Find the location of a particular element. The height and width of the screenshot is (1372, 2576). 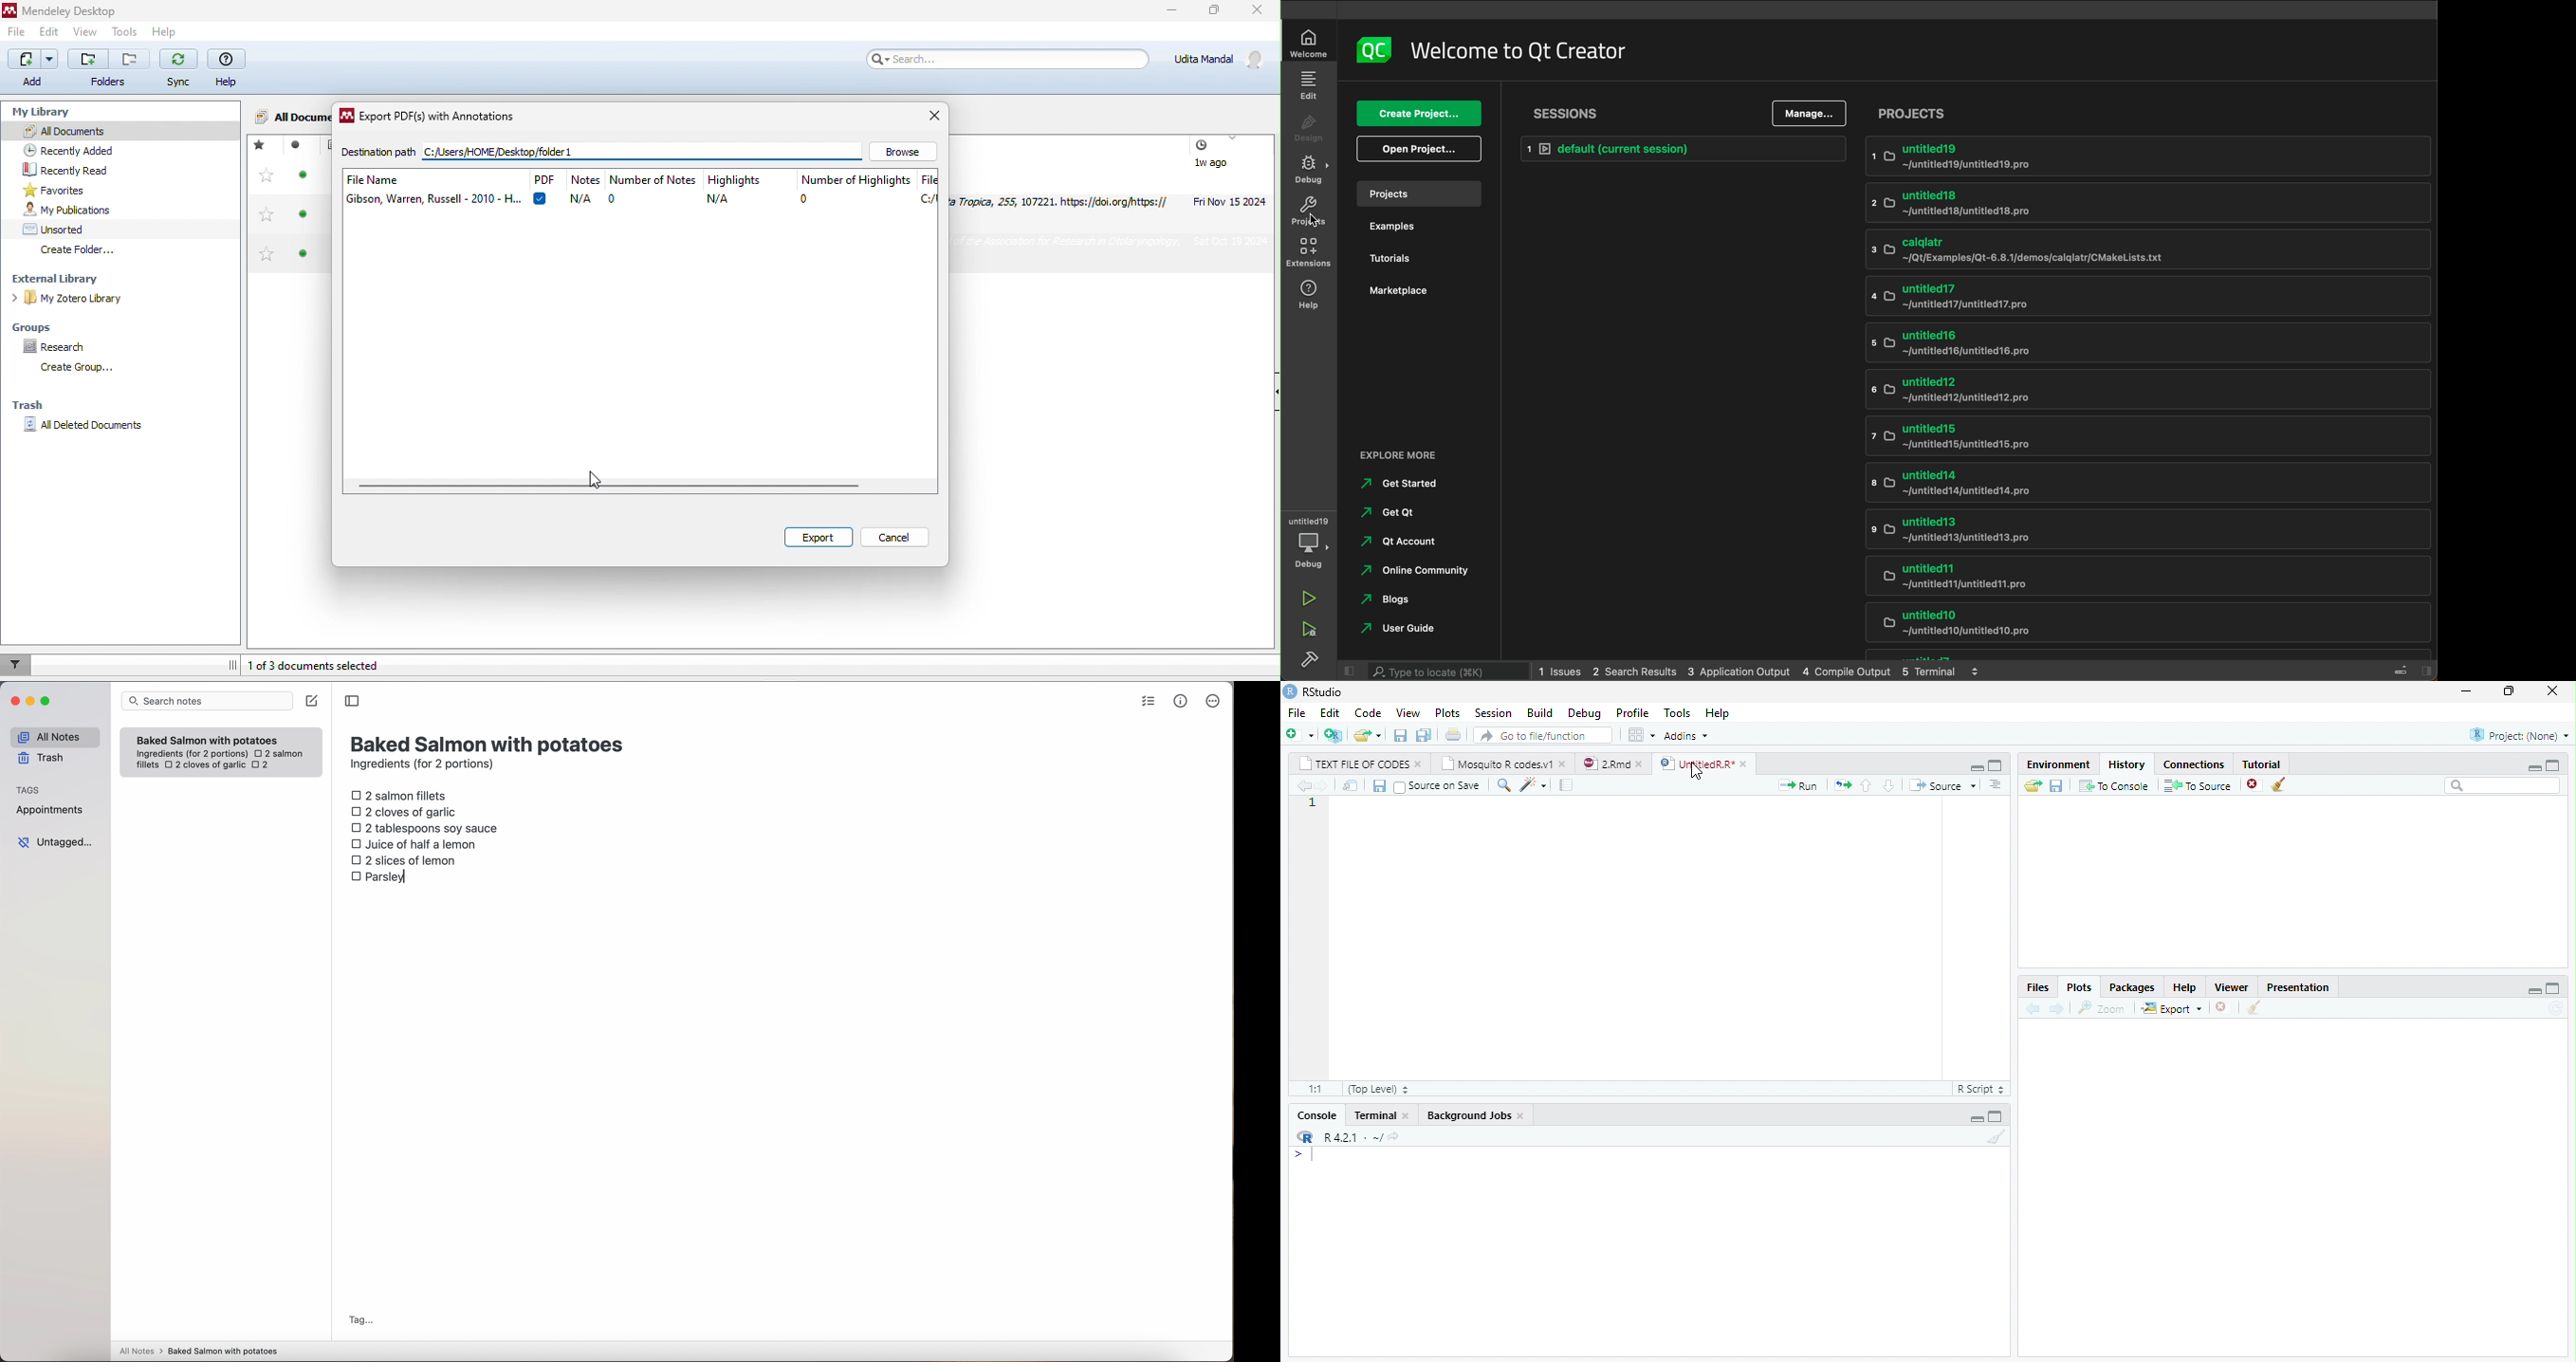

logs is located at coordinates (1760, 672).